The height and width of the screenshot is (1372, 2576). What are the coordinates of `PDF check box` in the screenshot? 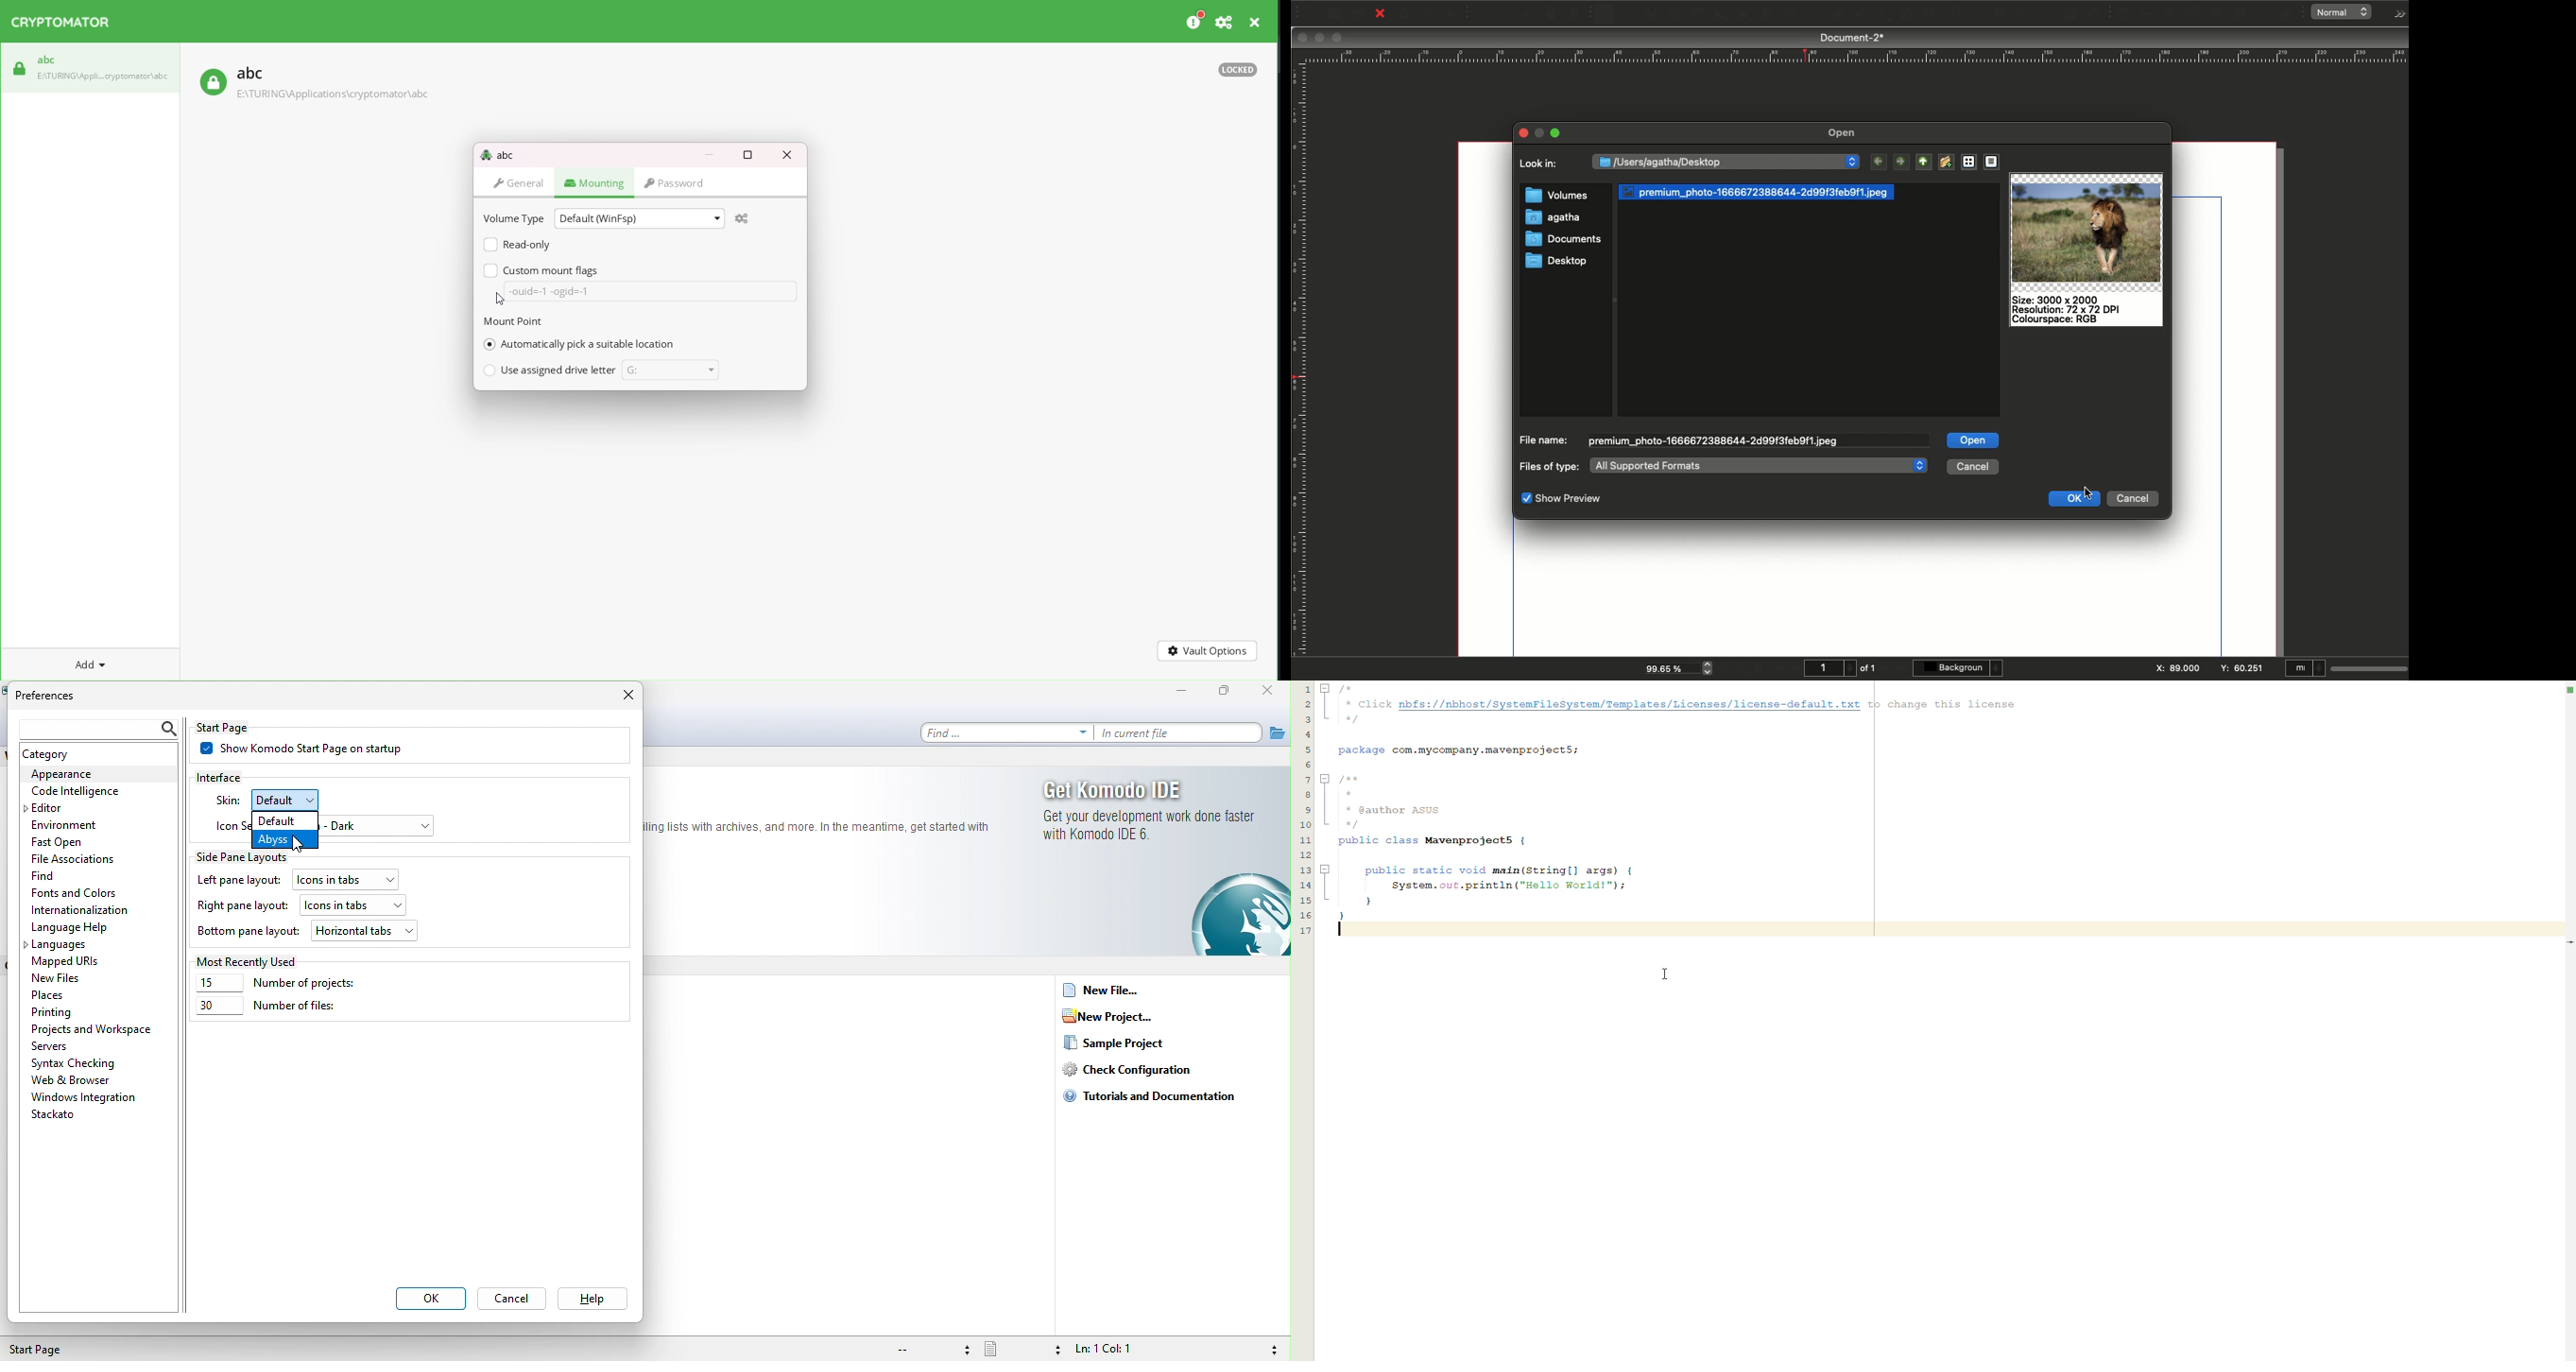 It's located at (2147, 14).